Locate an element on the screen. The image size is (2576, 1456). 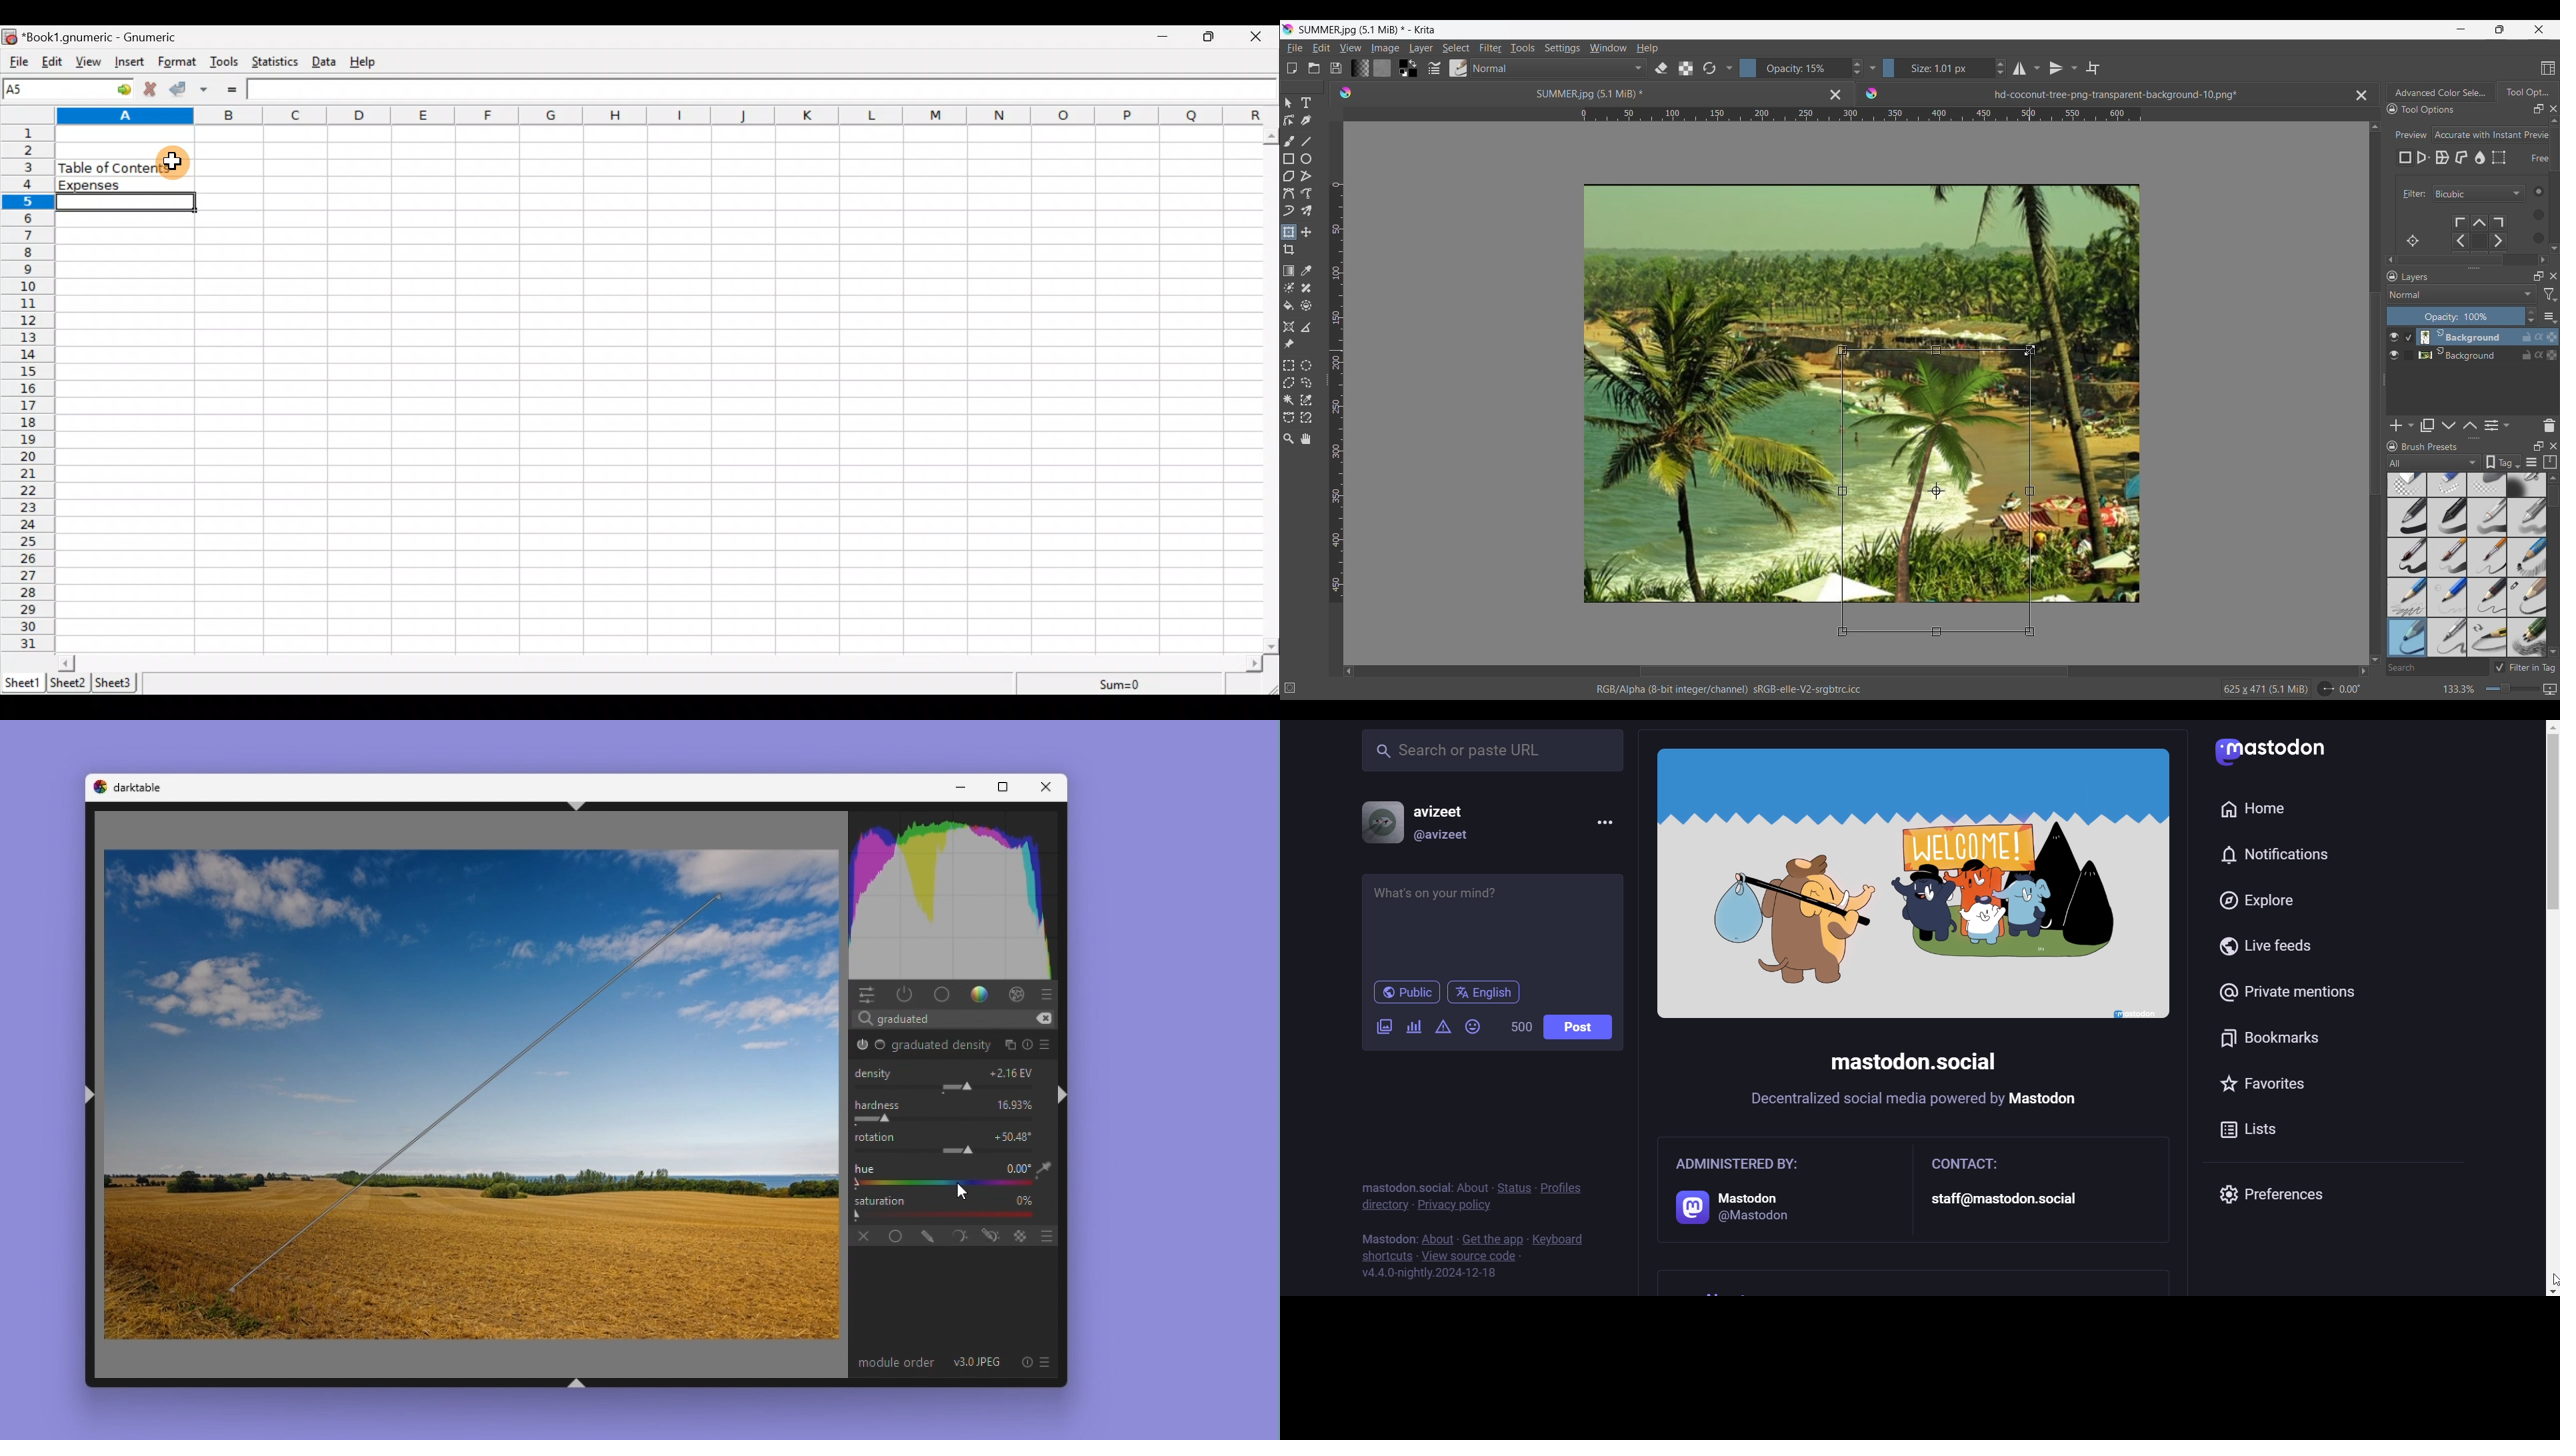
Cursor position unchanged, Shift key selected is located at coordinates (2030, 350).